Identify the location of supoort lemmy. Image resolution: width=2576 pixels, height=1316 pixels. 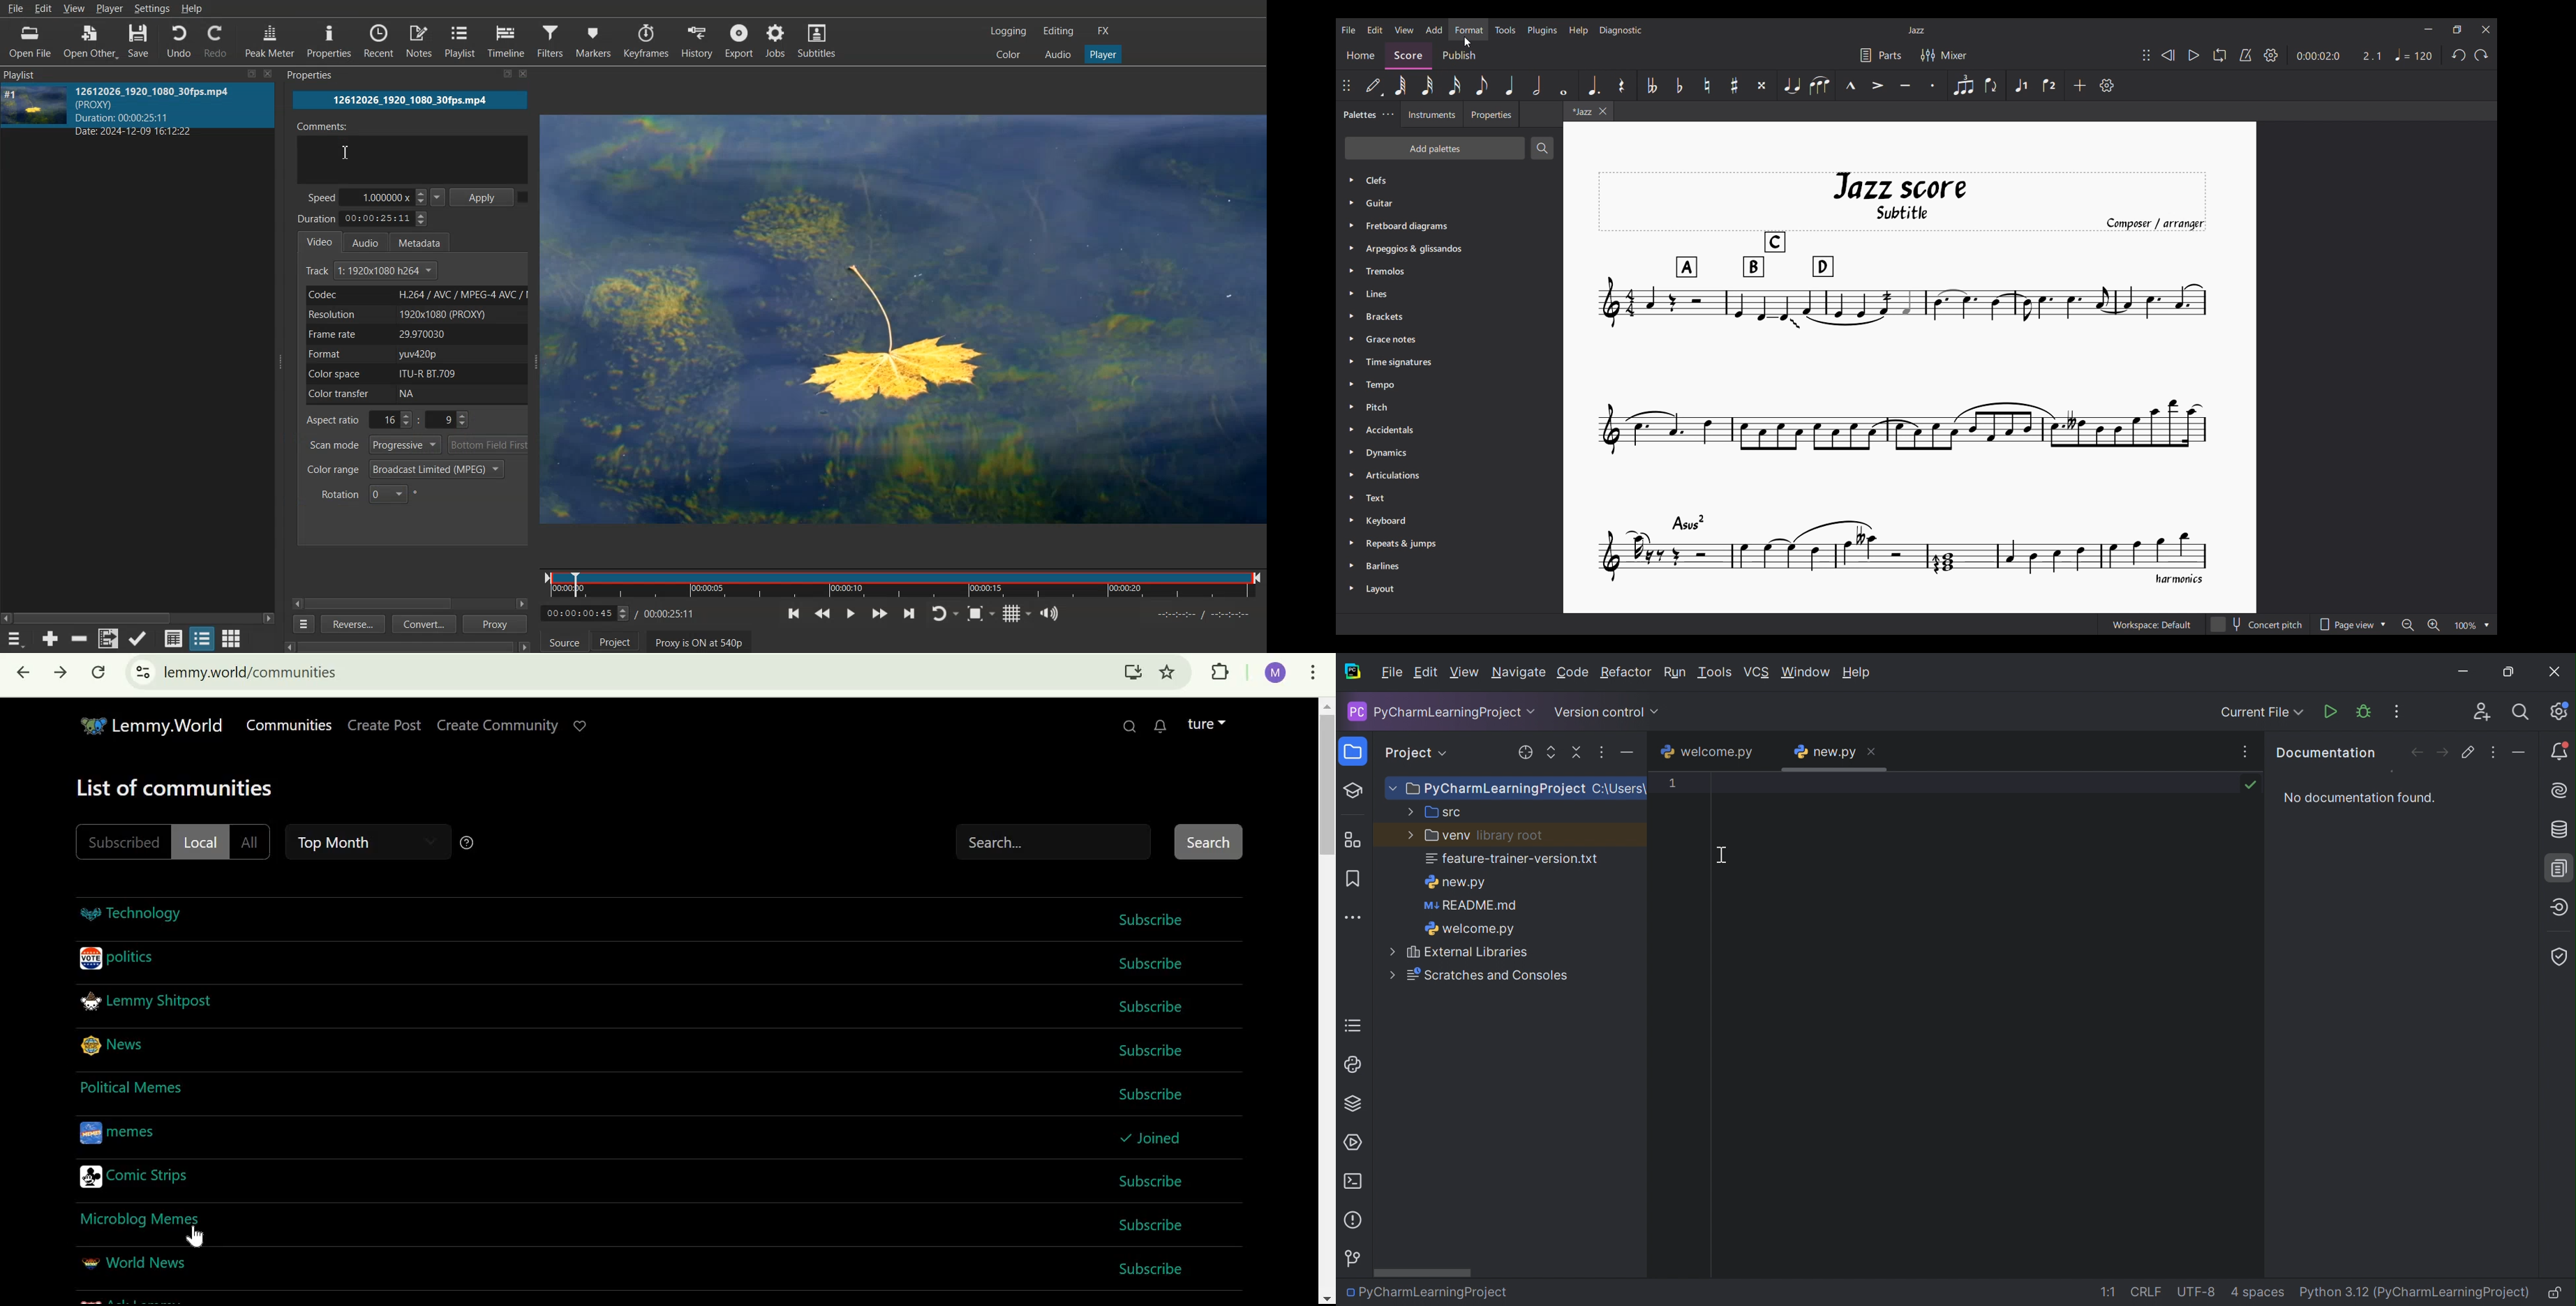
(584, 725).